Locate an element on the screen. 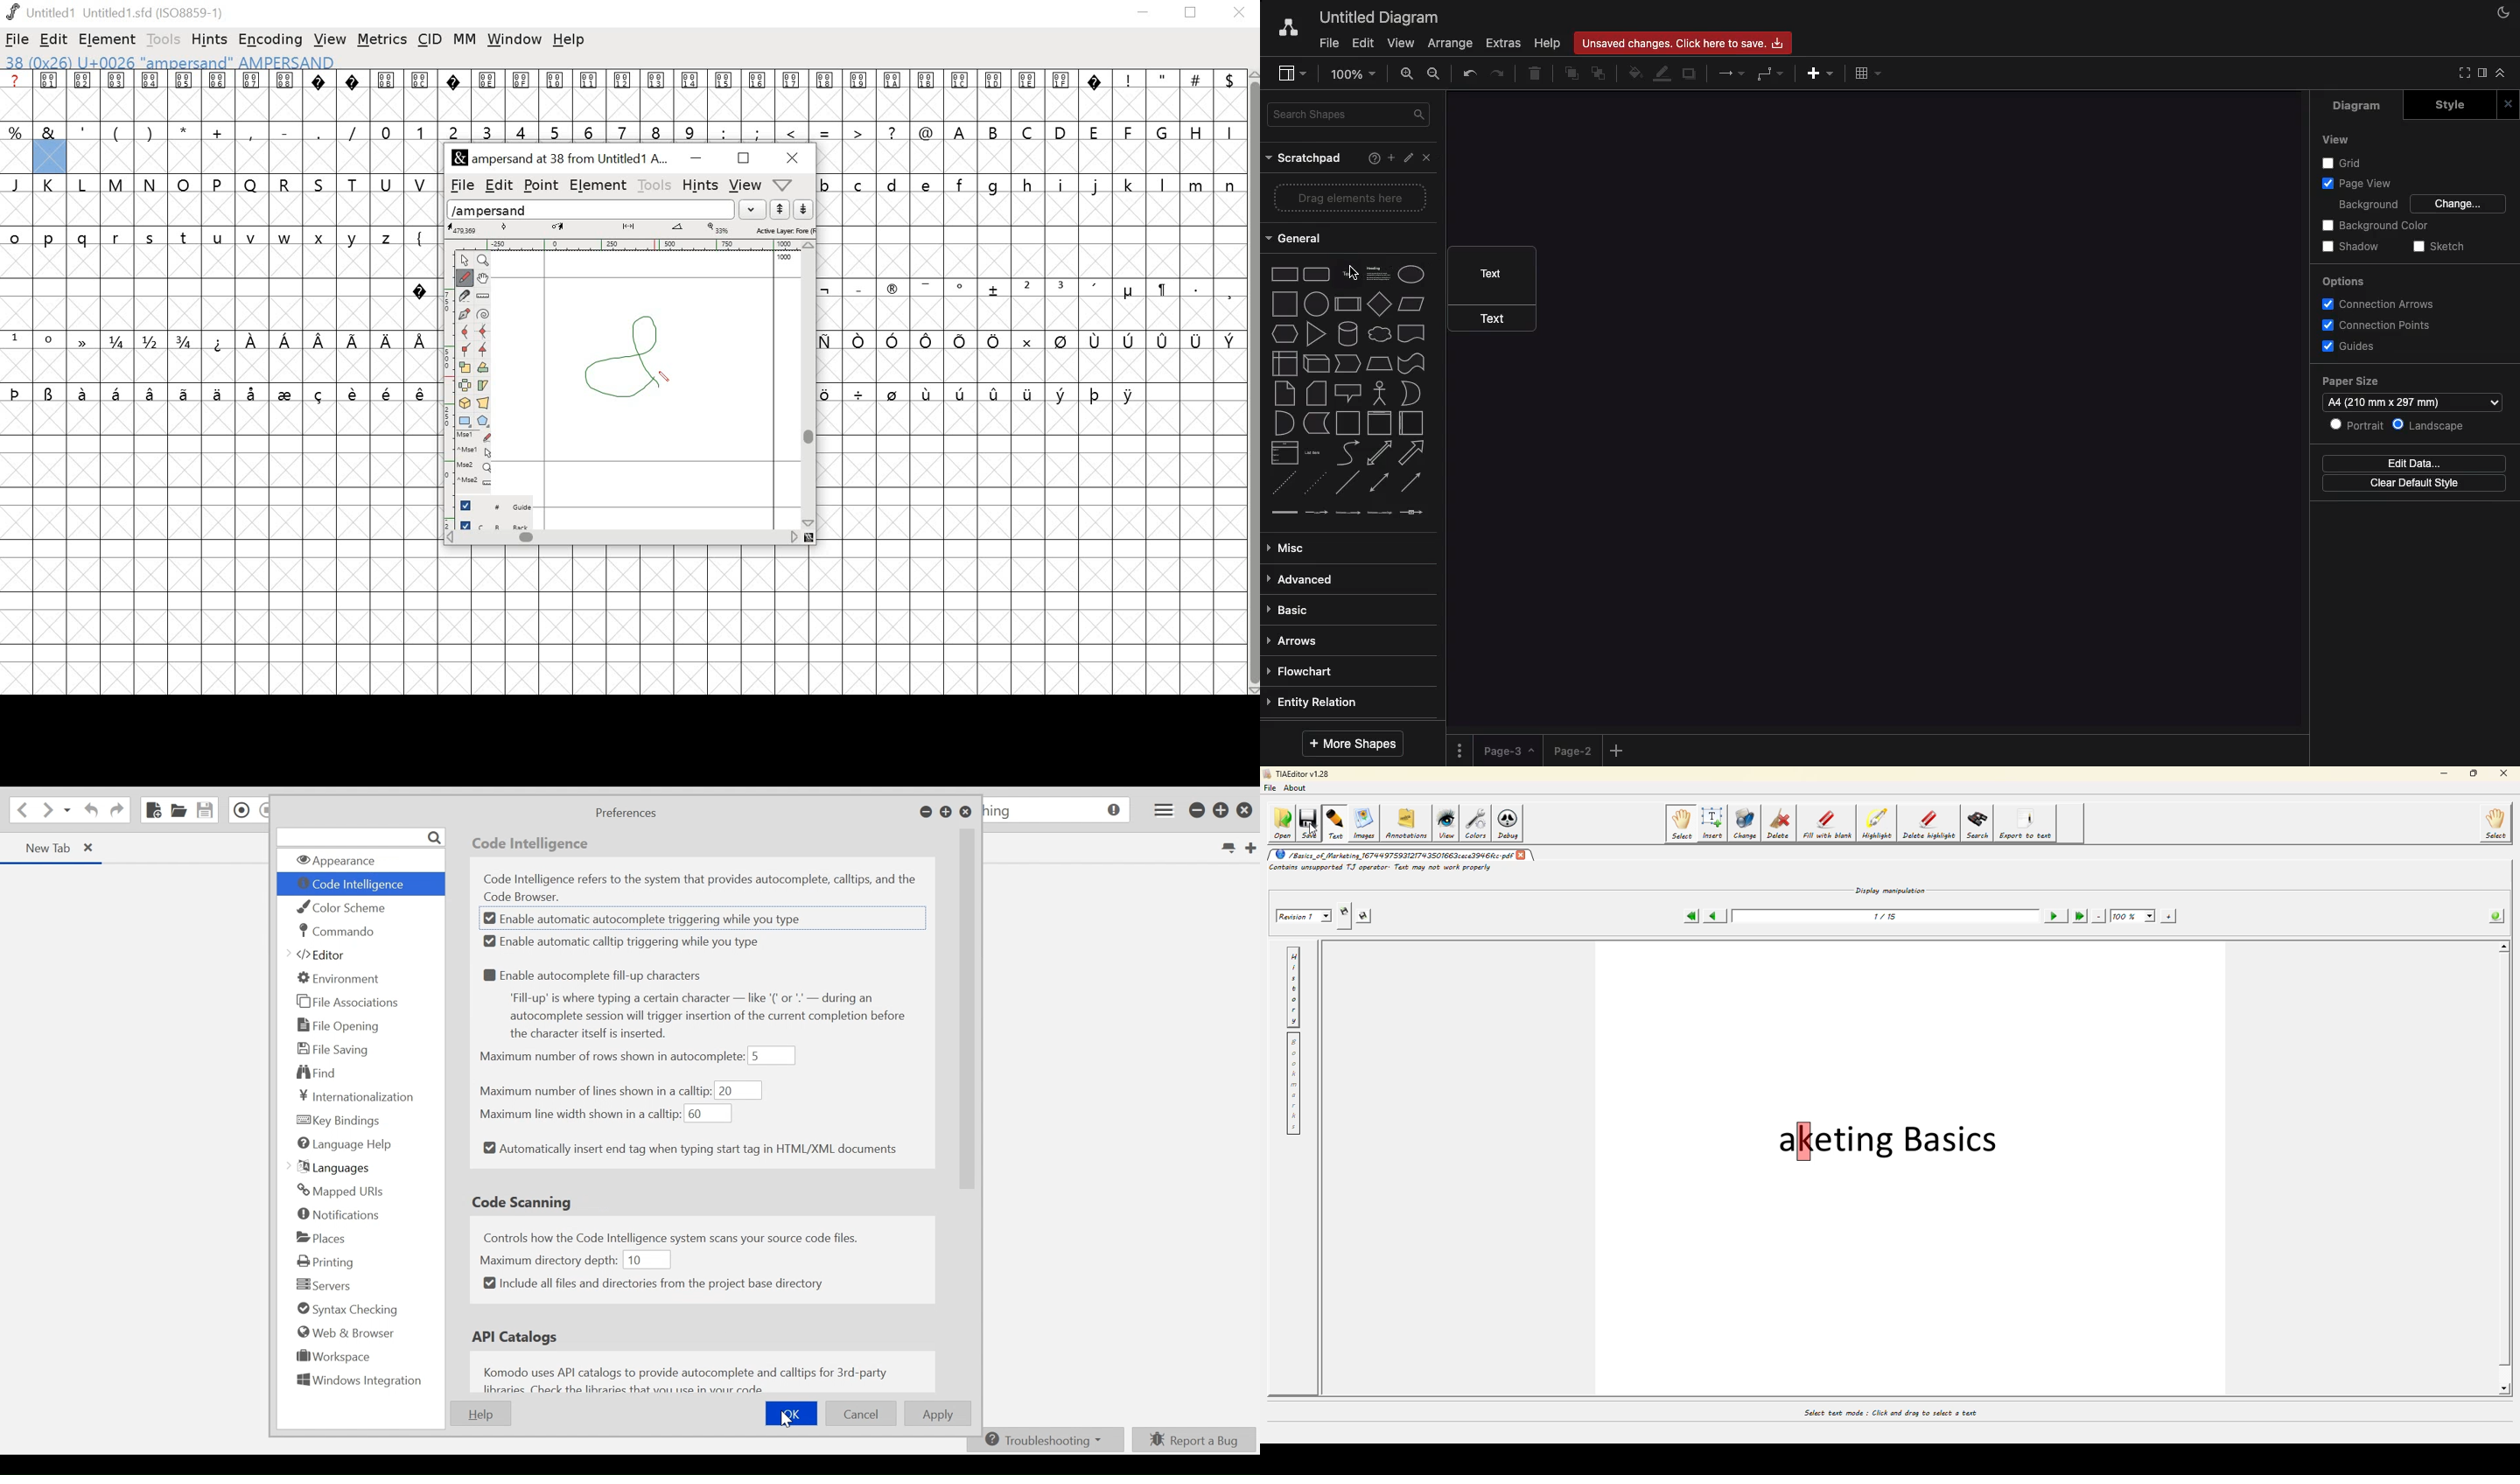  internal storage is located at coordinates (1285, 363).